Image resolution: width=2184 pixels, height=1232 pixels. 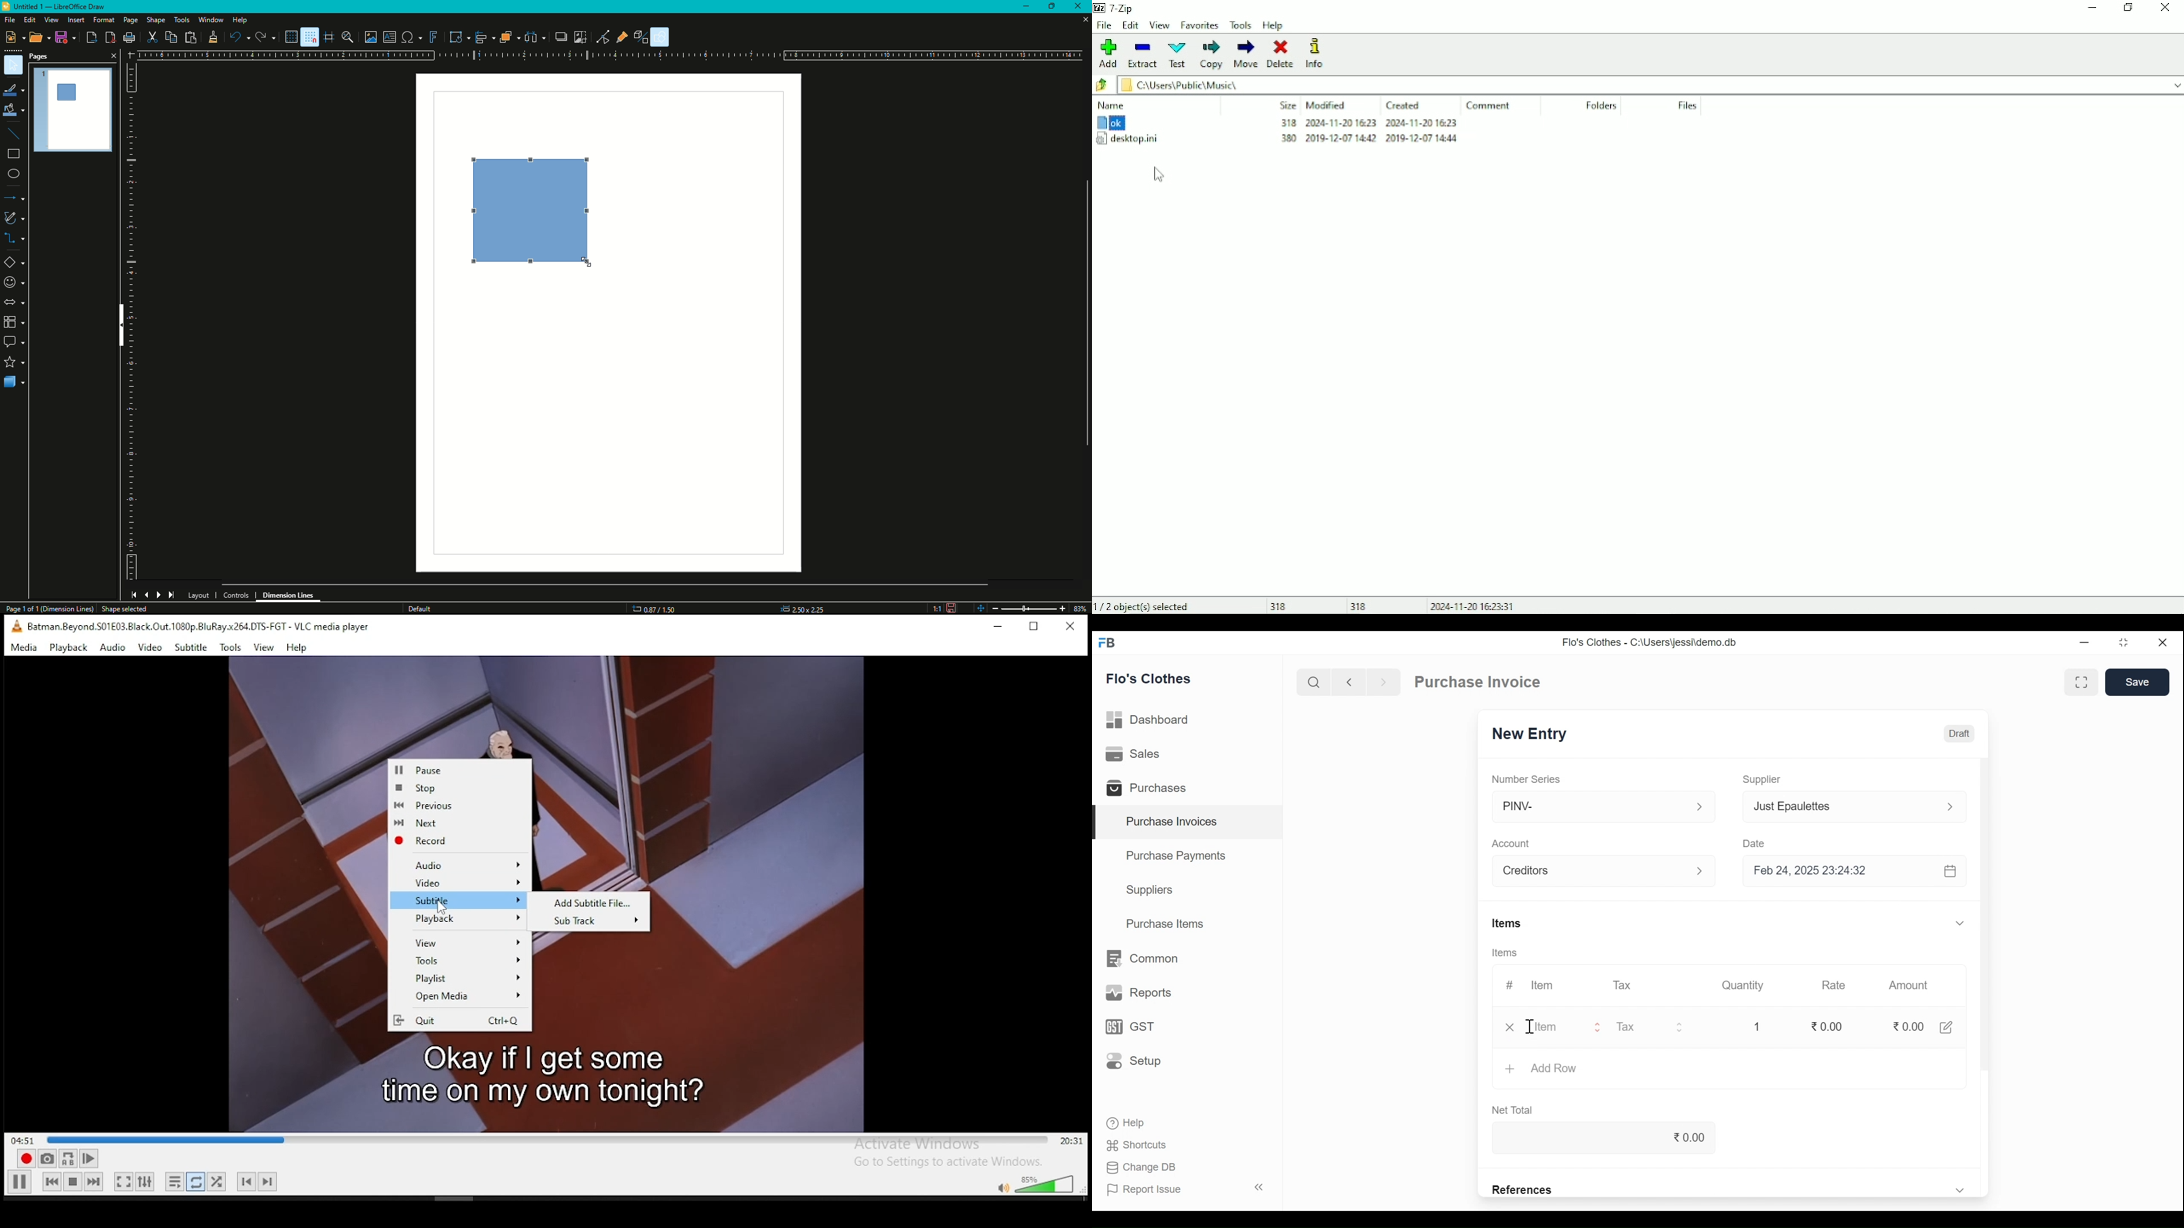 What do you see at coordinates (2080, 683) in the screenshot?
I see `Toggle between form and full width` at bounding box center [2080, 683].